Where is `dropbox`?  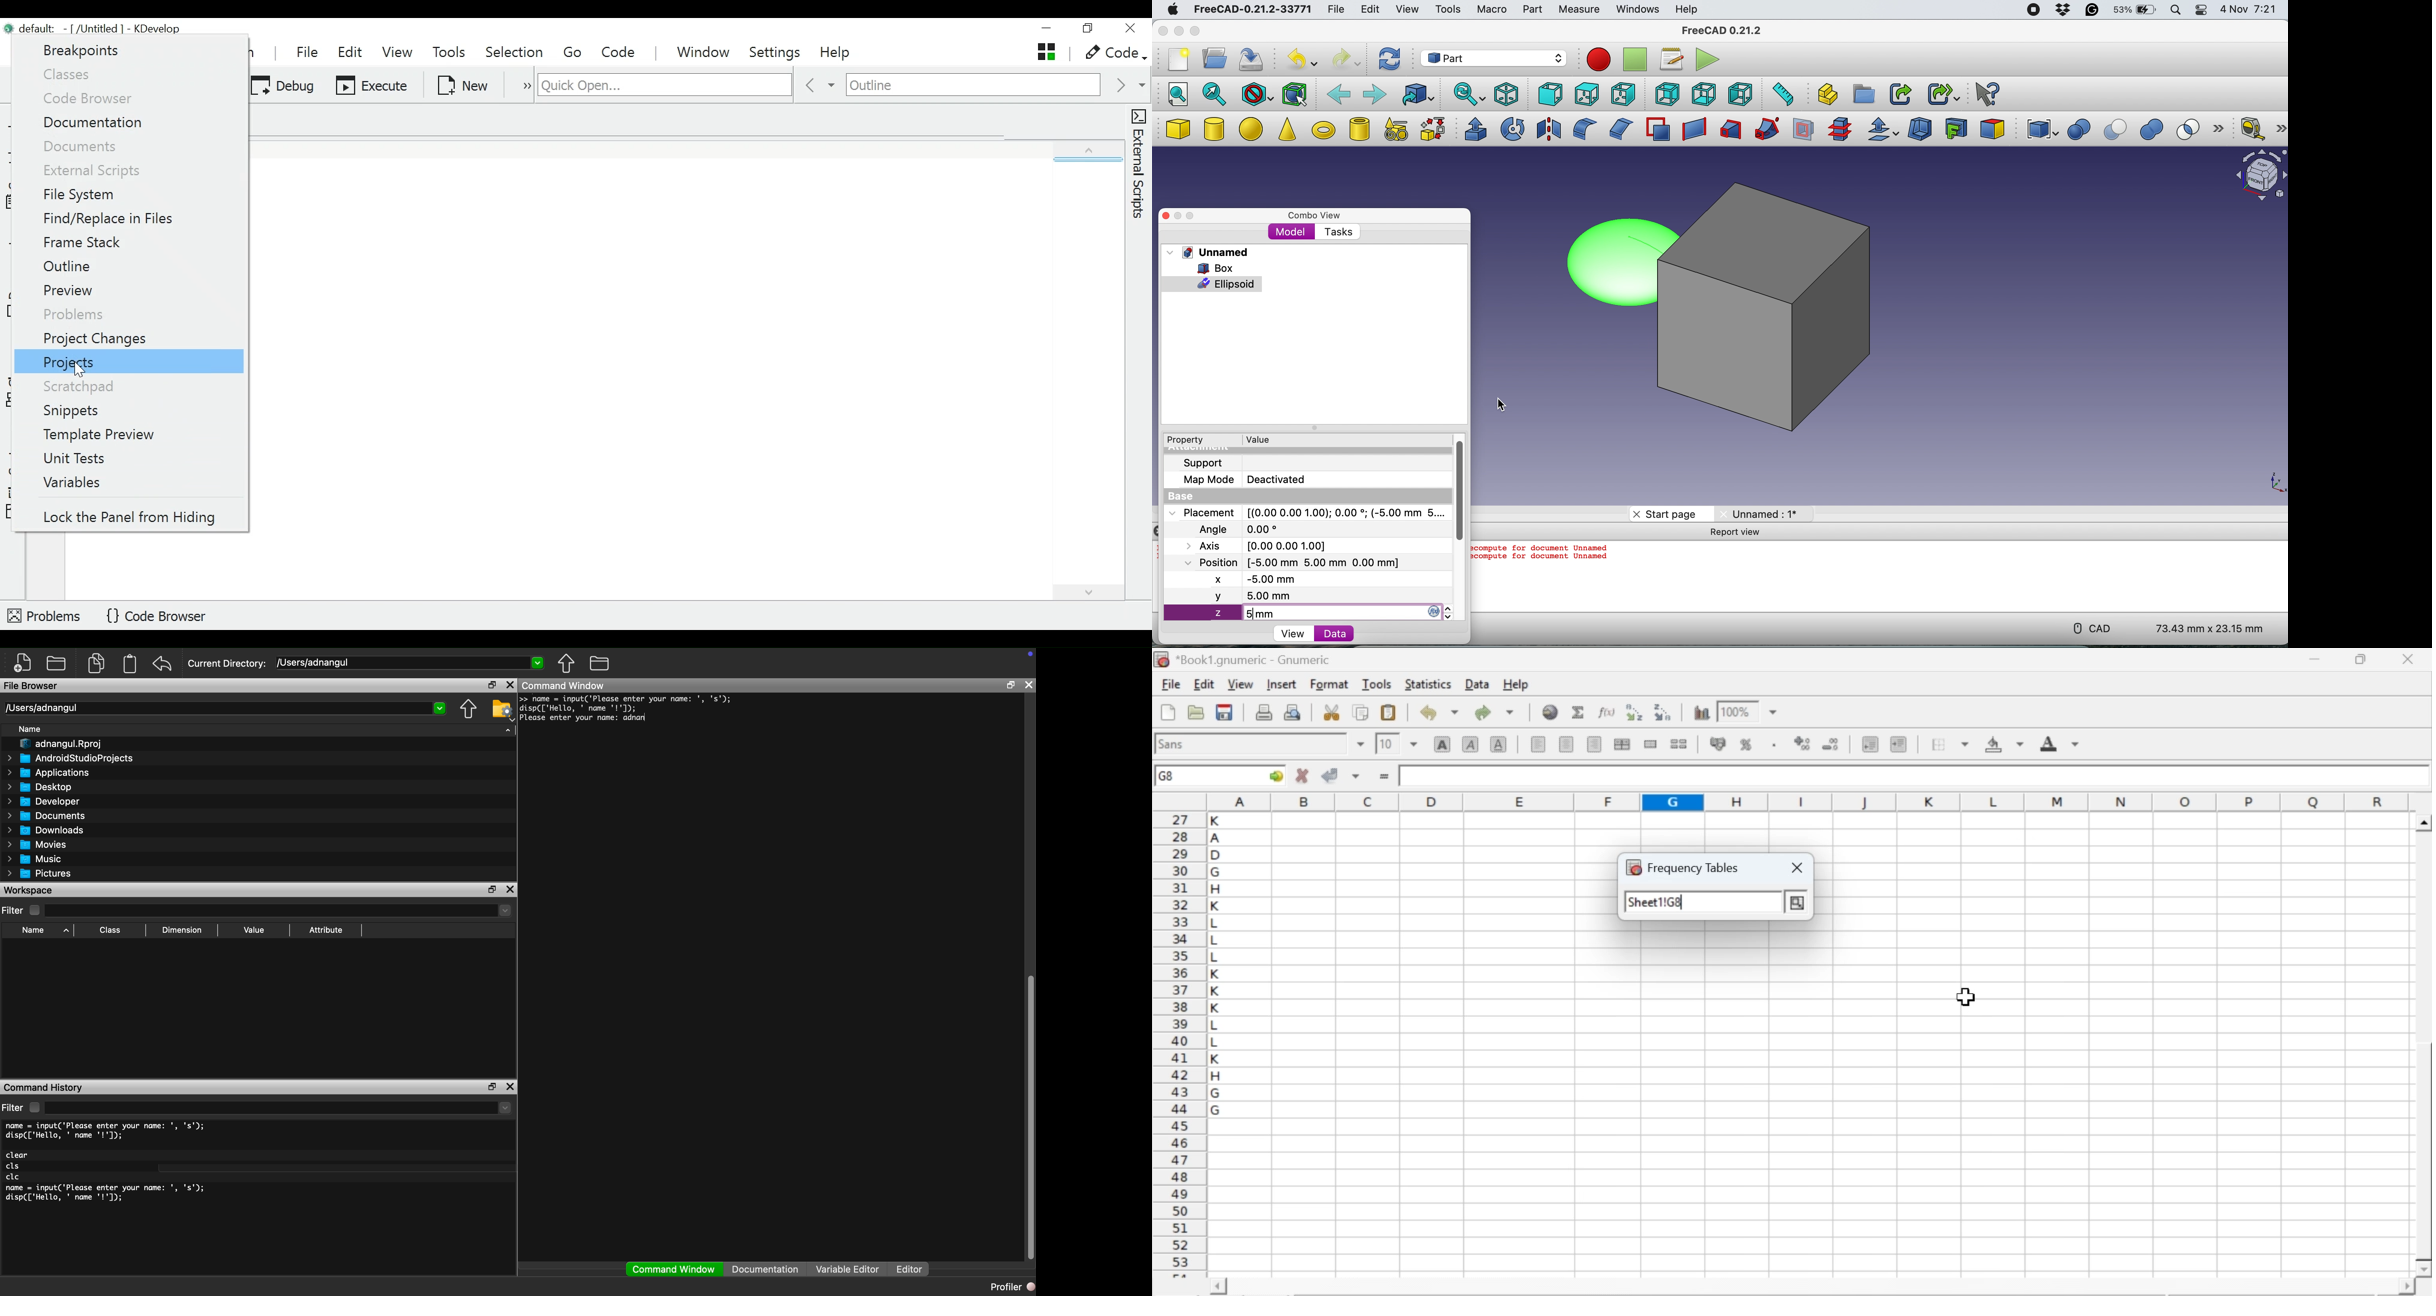 dropbox is located at coordinates (2062, 10).